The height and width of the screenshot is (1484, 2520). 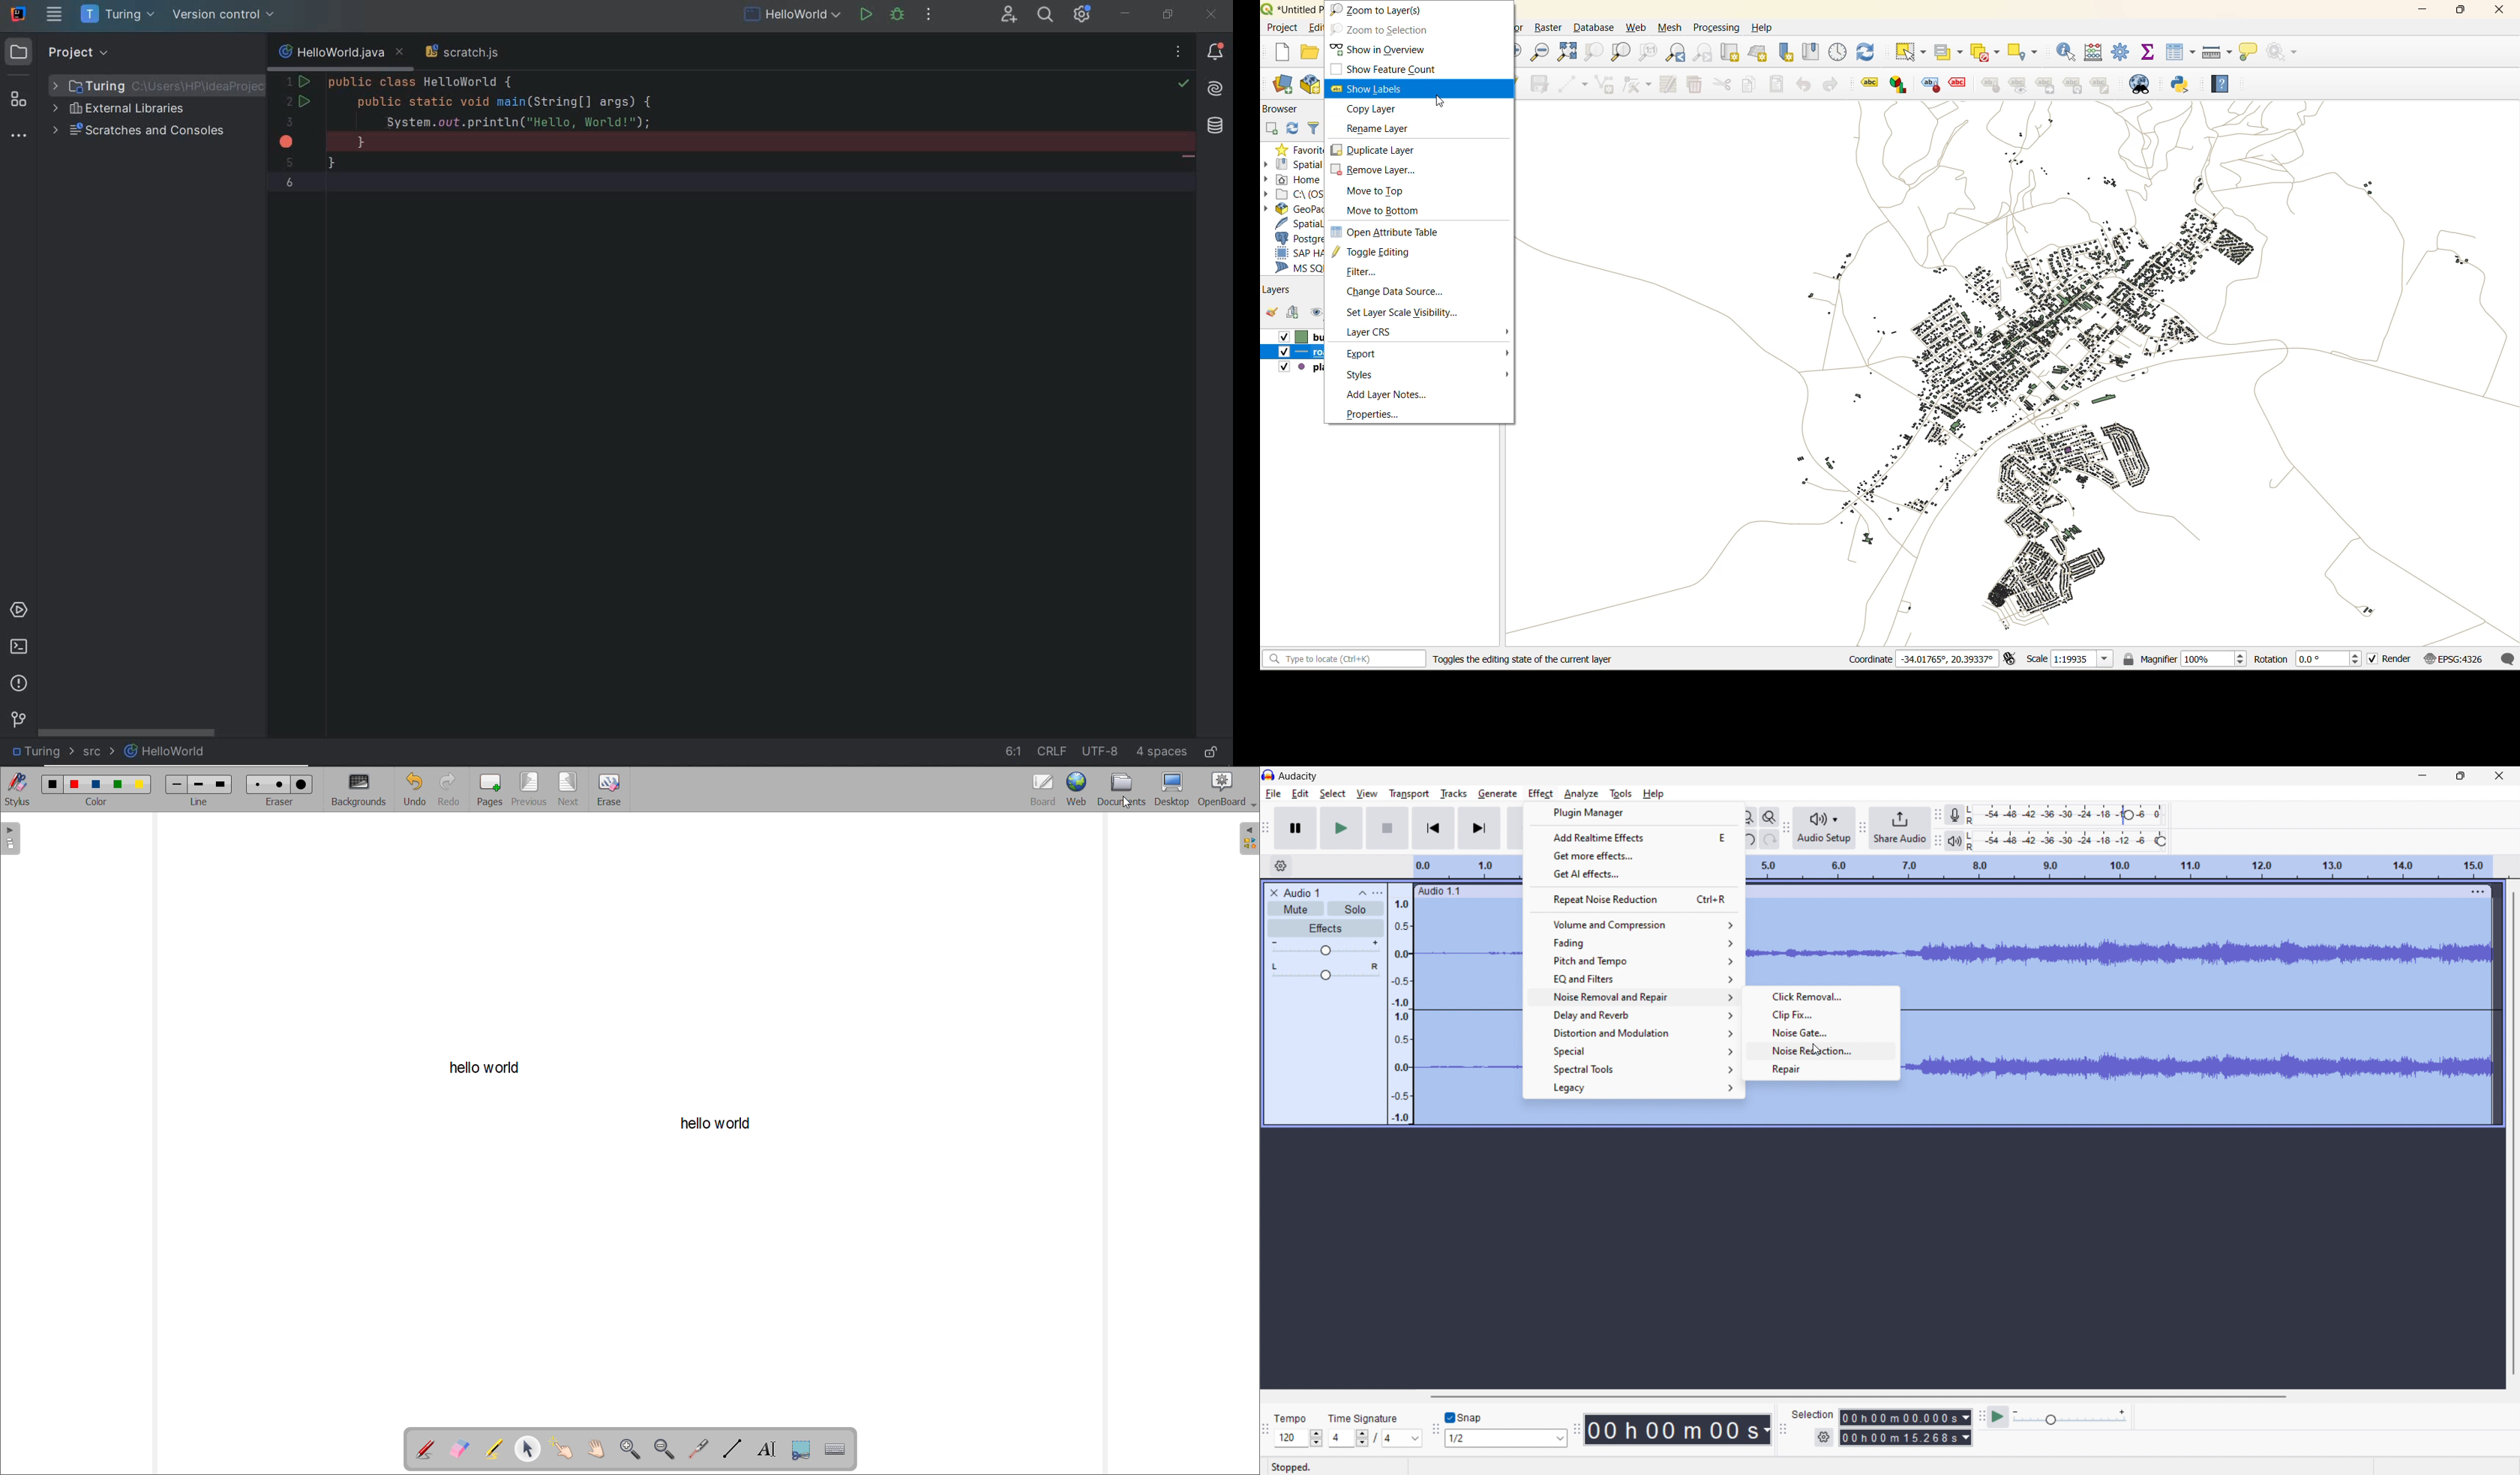 I want to click on time signature toolbar, so click(x=1267, y=1429).